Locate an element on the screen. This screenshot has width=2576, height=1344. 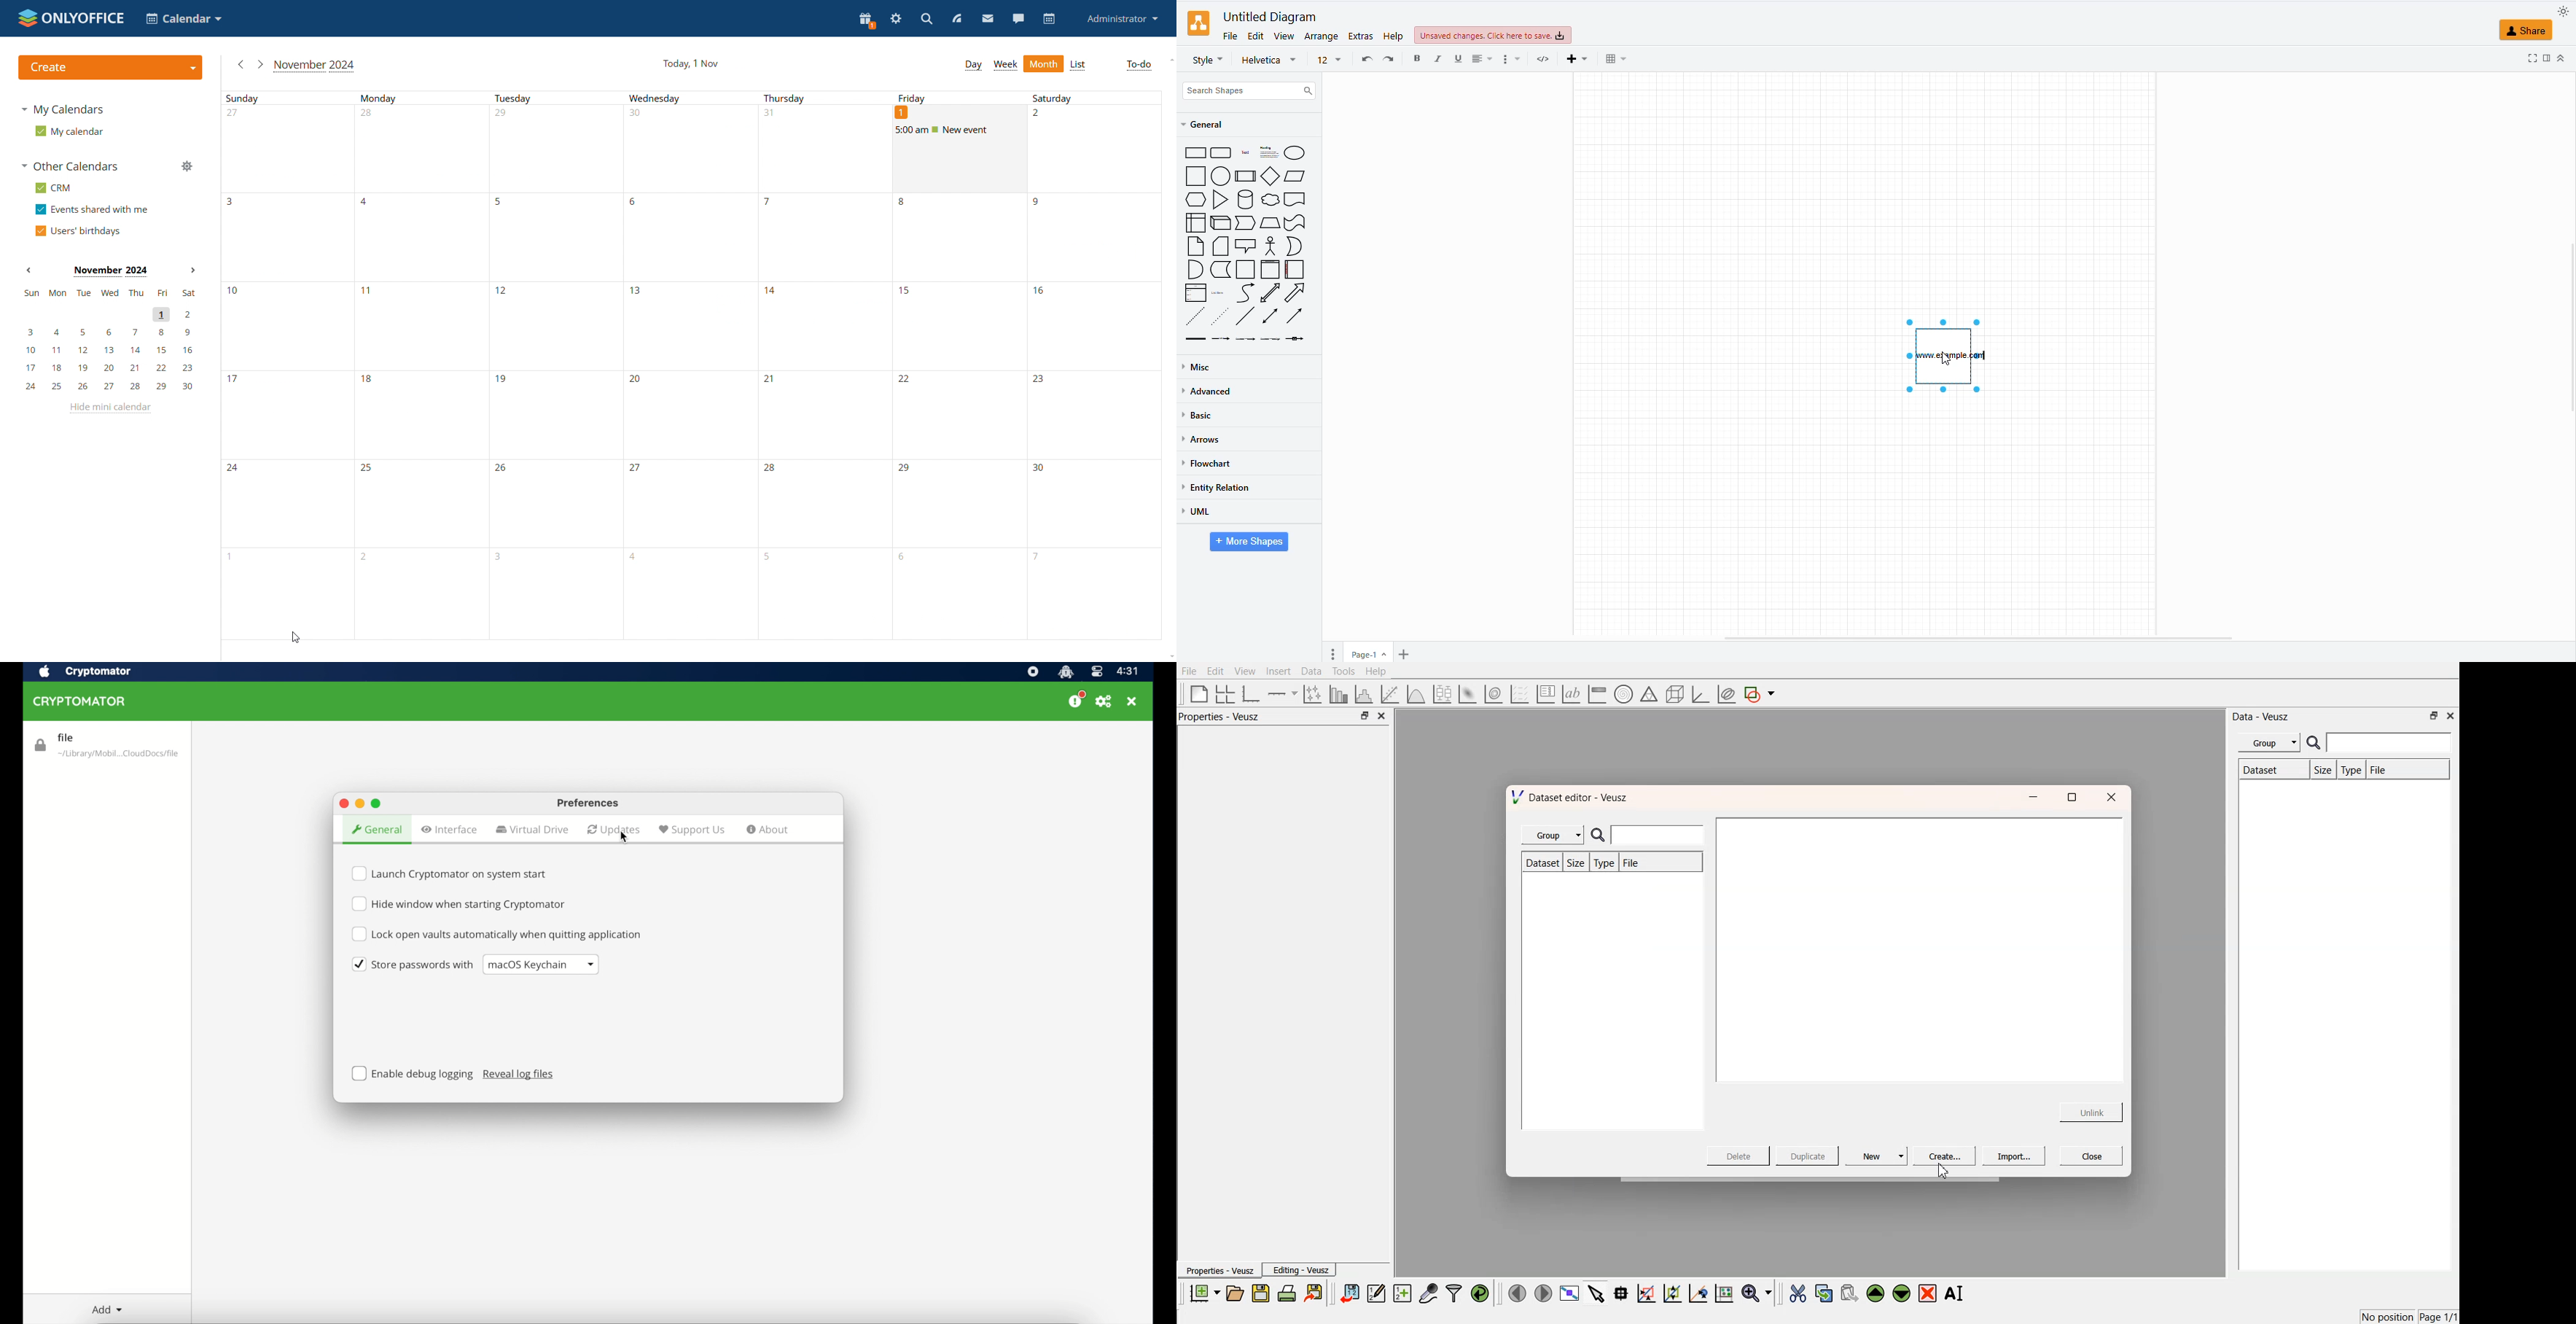
Dataset is located at coordinates (1543, 863).